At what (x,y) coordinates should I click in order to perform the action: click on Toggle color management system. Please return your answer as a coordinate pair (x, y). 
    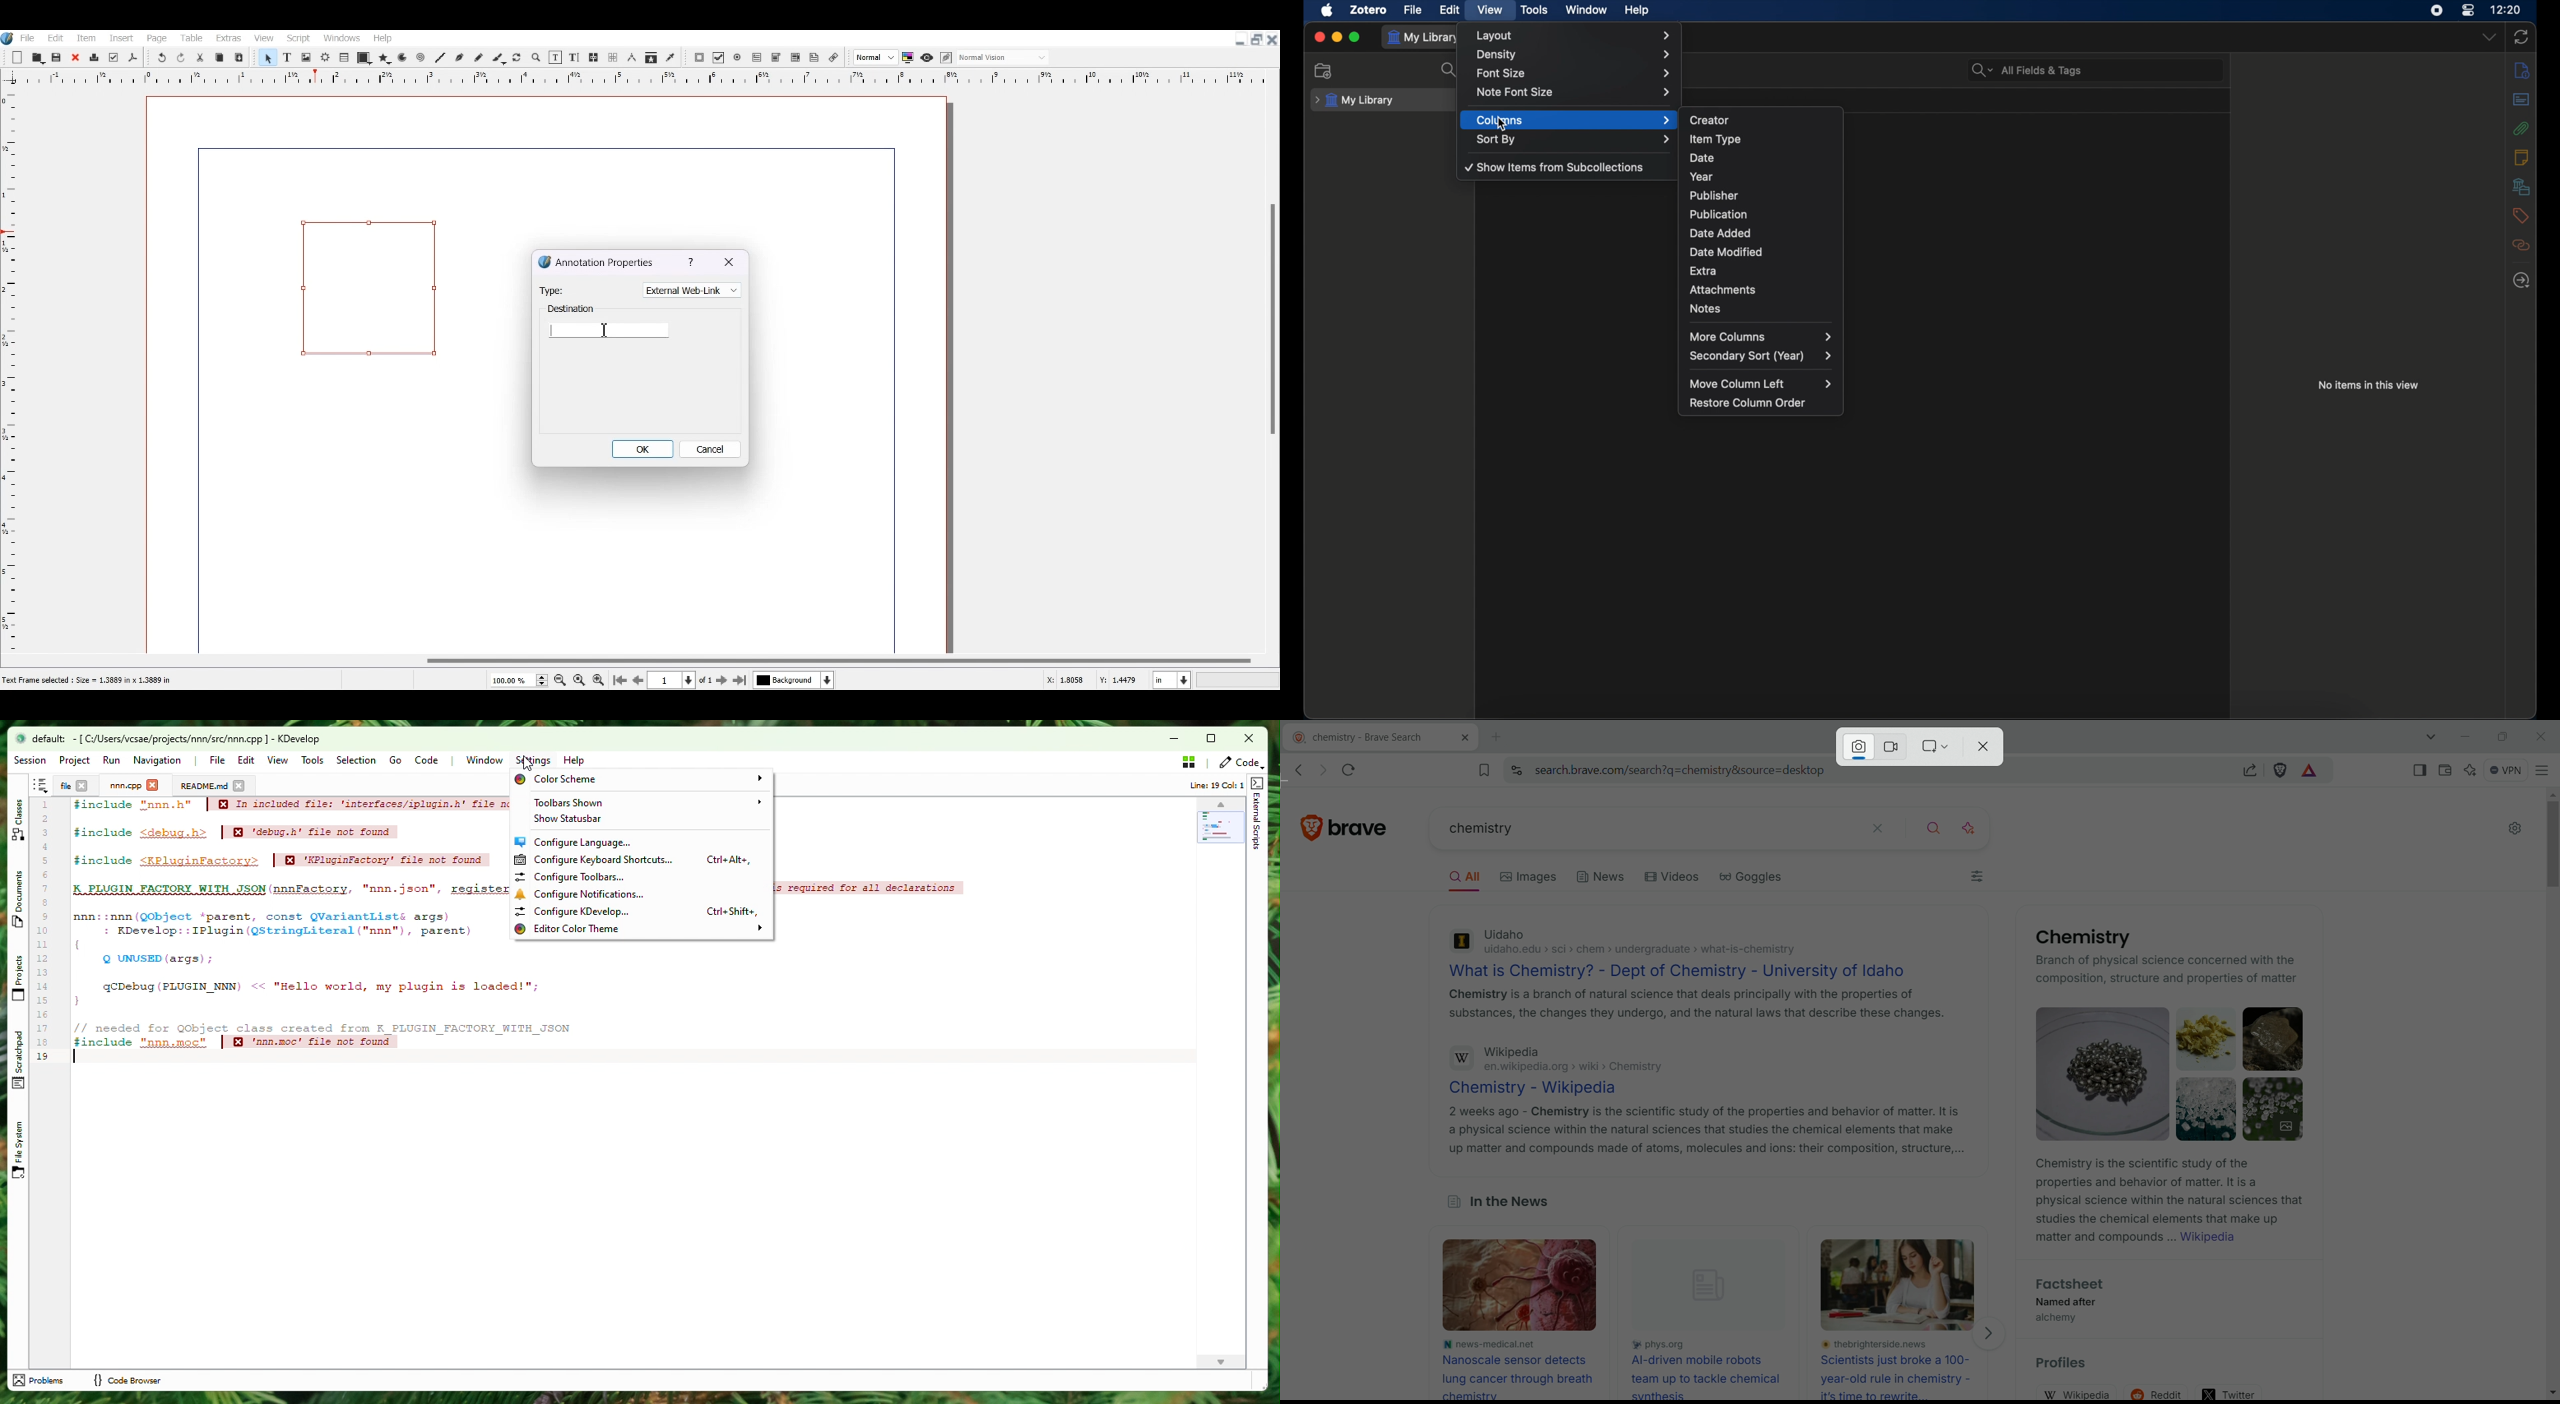
    Looking at the image, I should click on (909, 57).